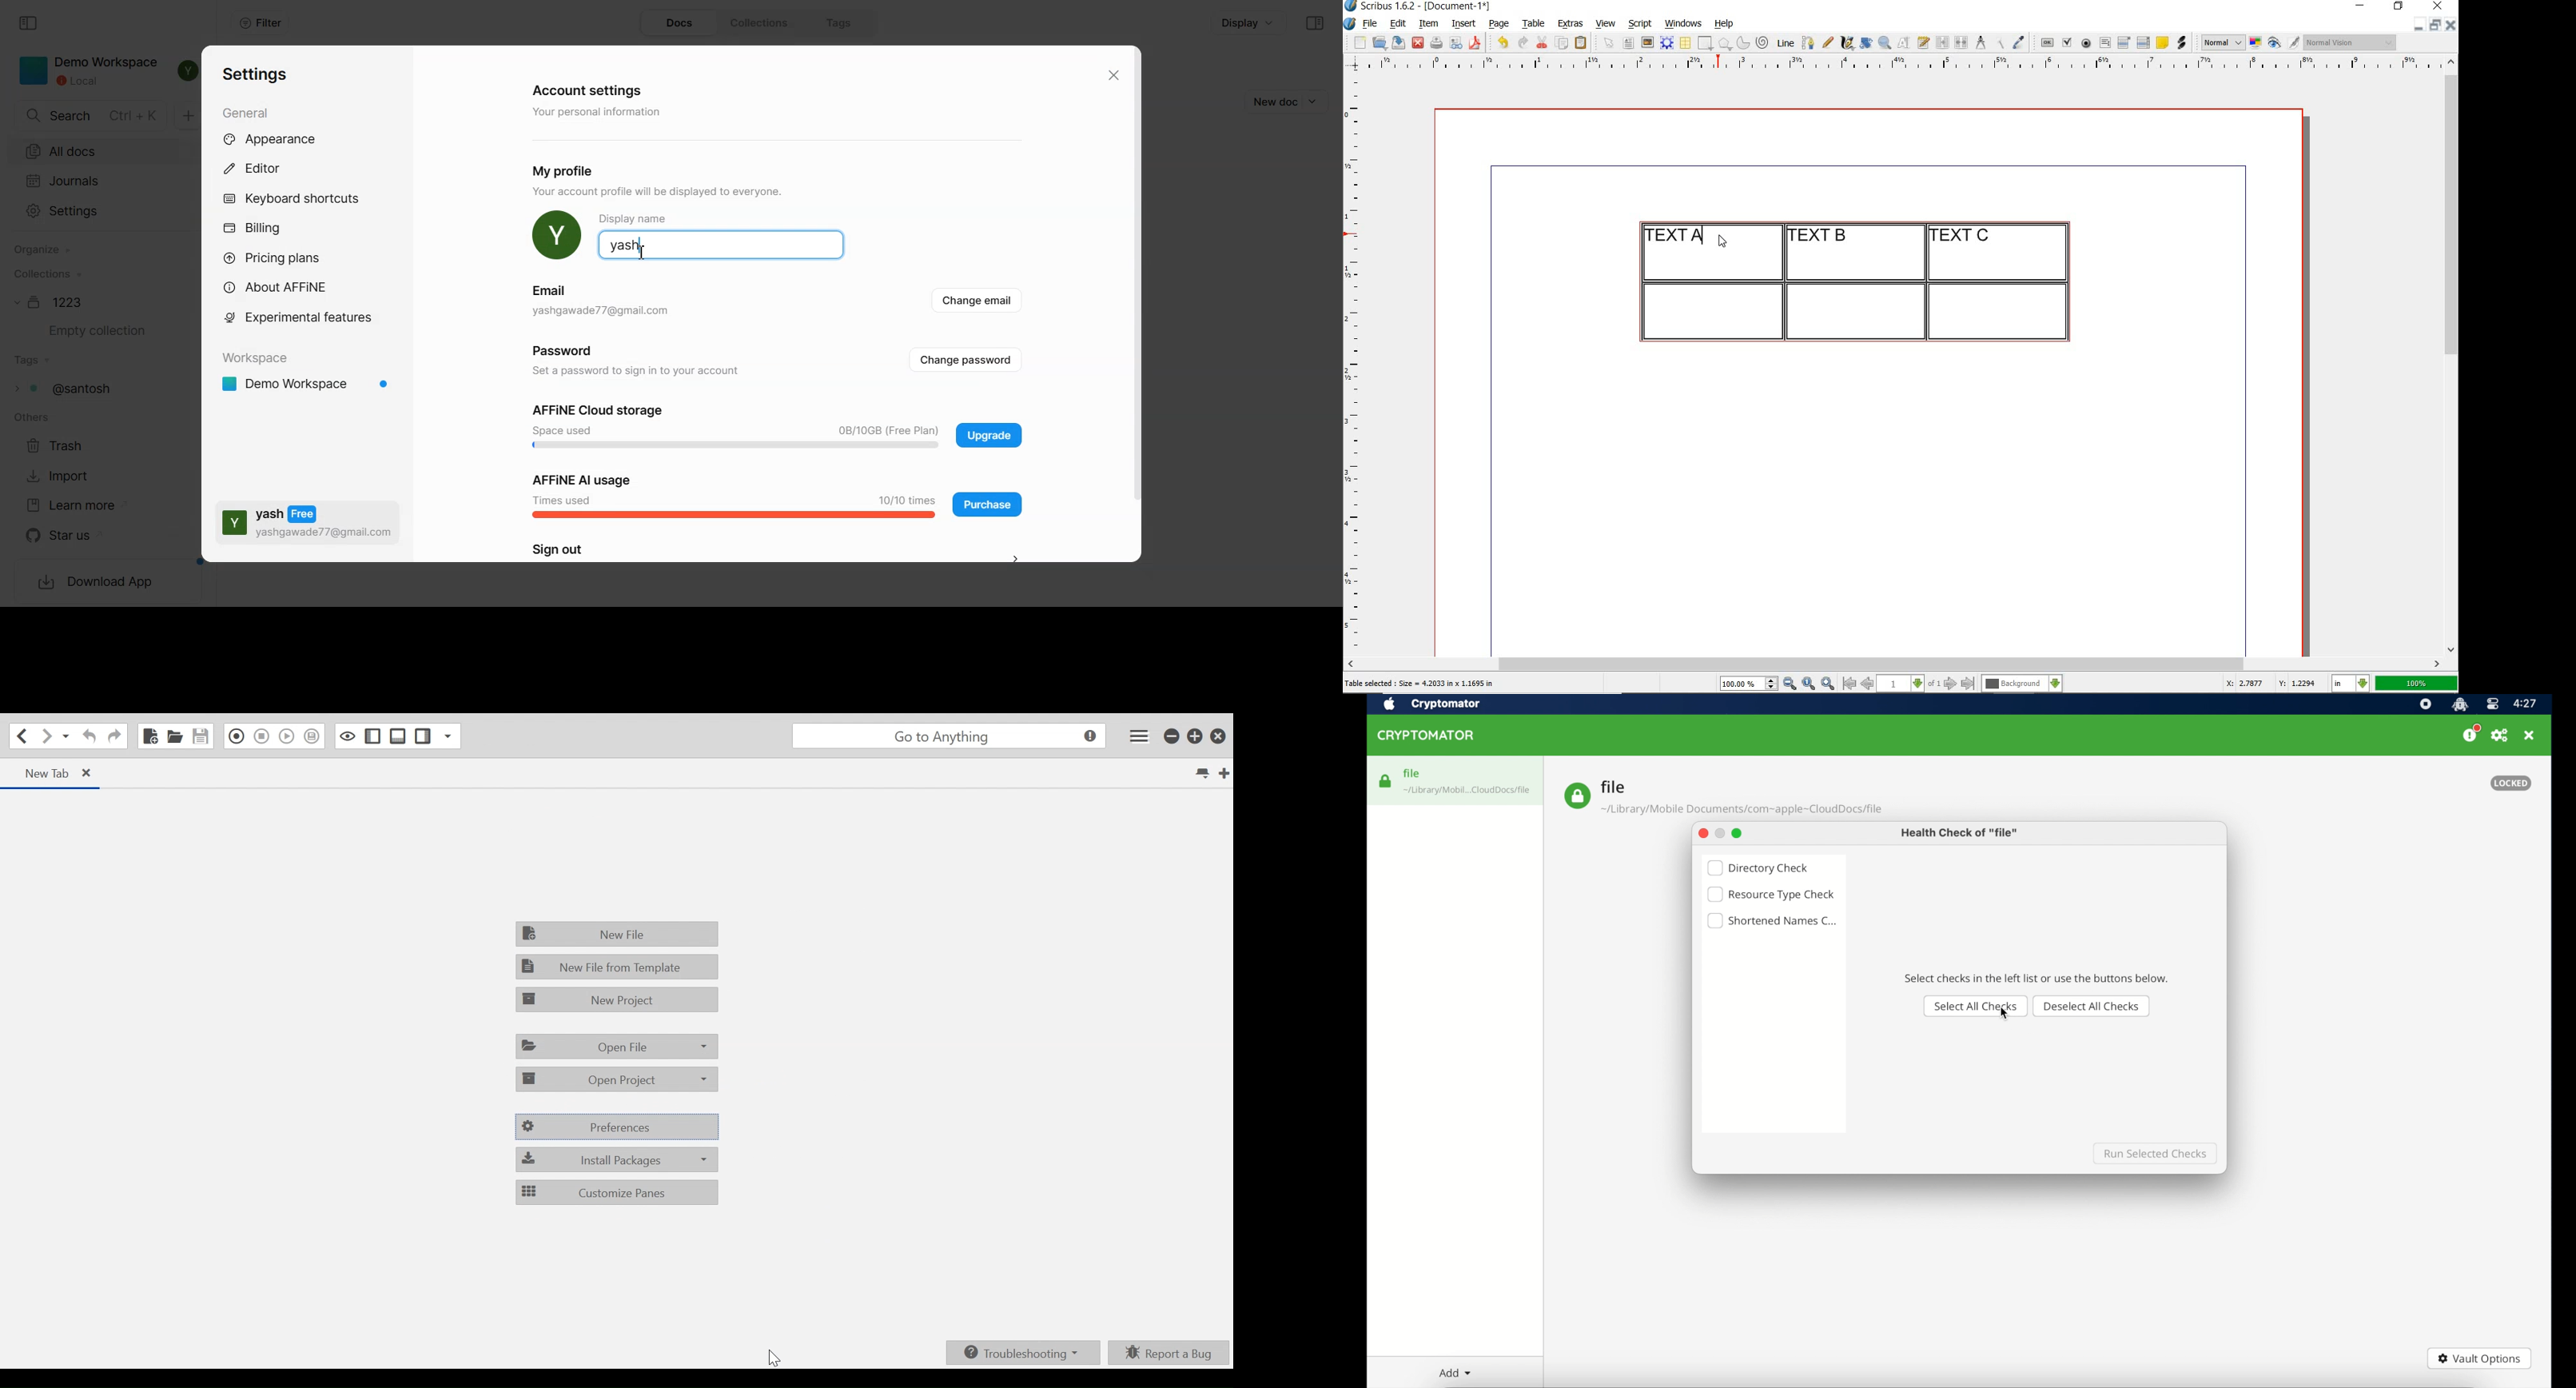  What do you see at coordinates (987, 504) in the screenshot?
I see `Purchase application` at bounding box center [987, 504].